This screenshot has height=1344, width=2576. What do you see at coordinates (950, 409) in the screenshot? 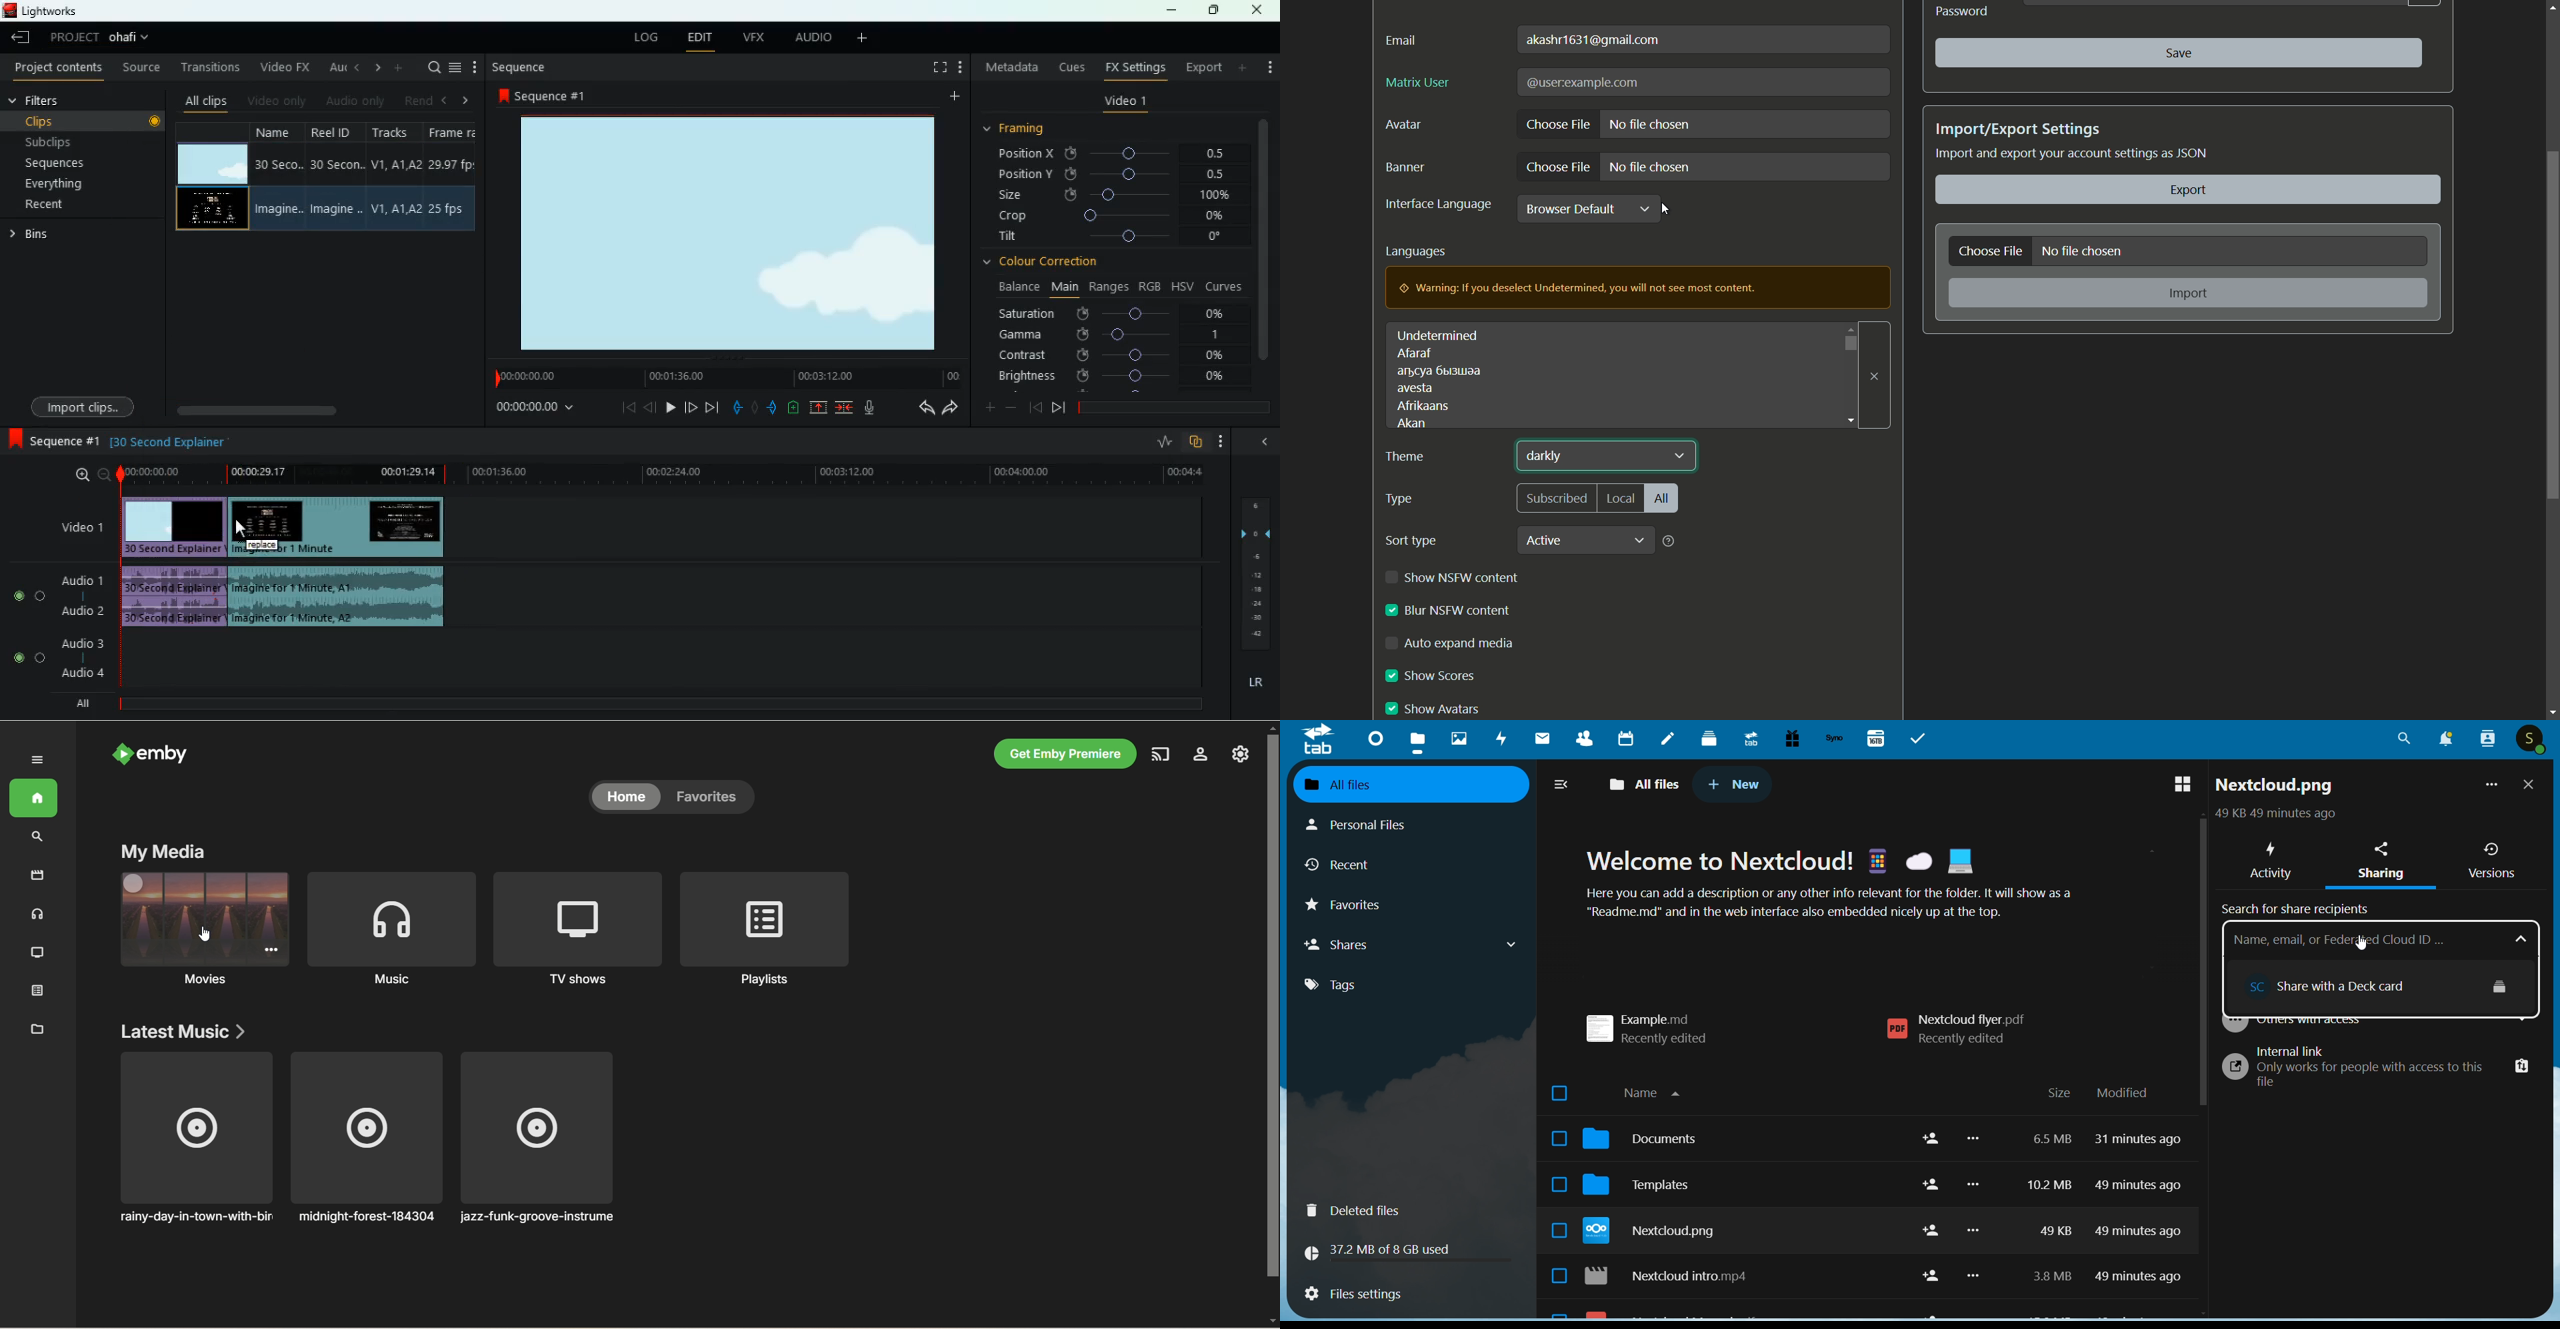
I see `forward` at bounding box center [950, 409].